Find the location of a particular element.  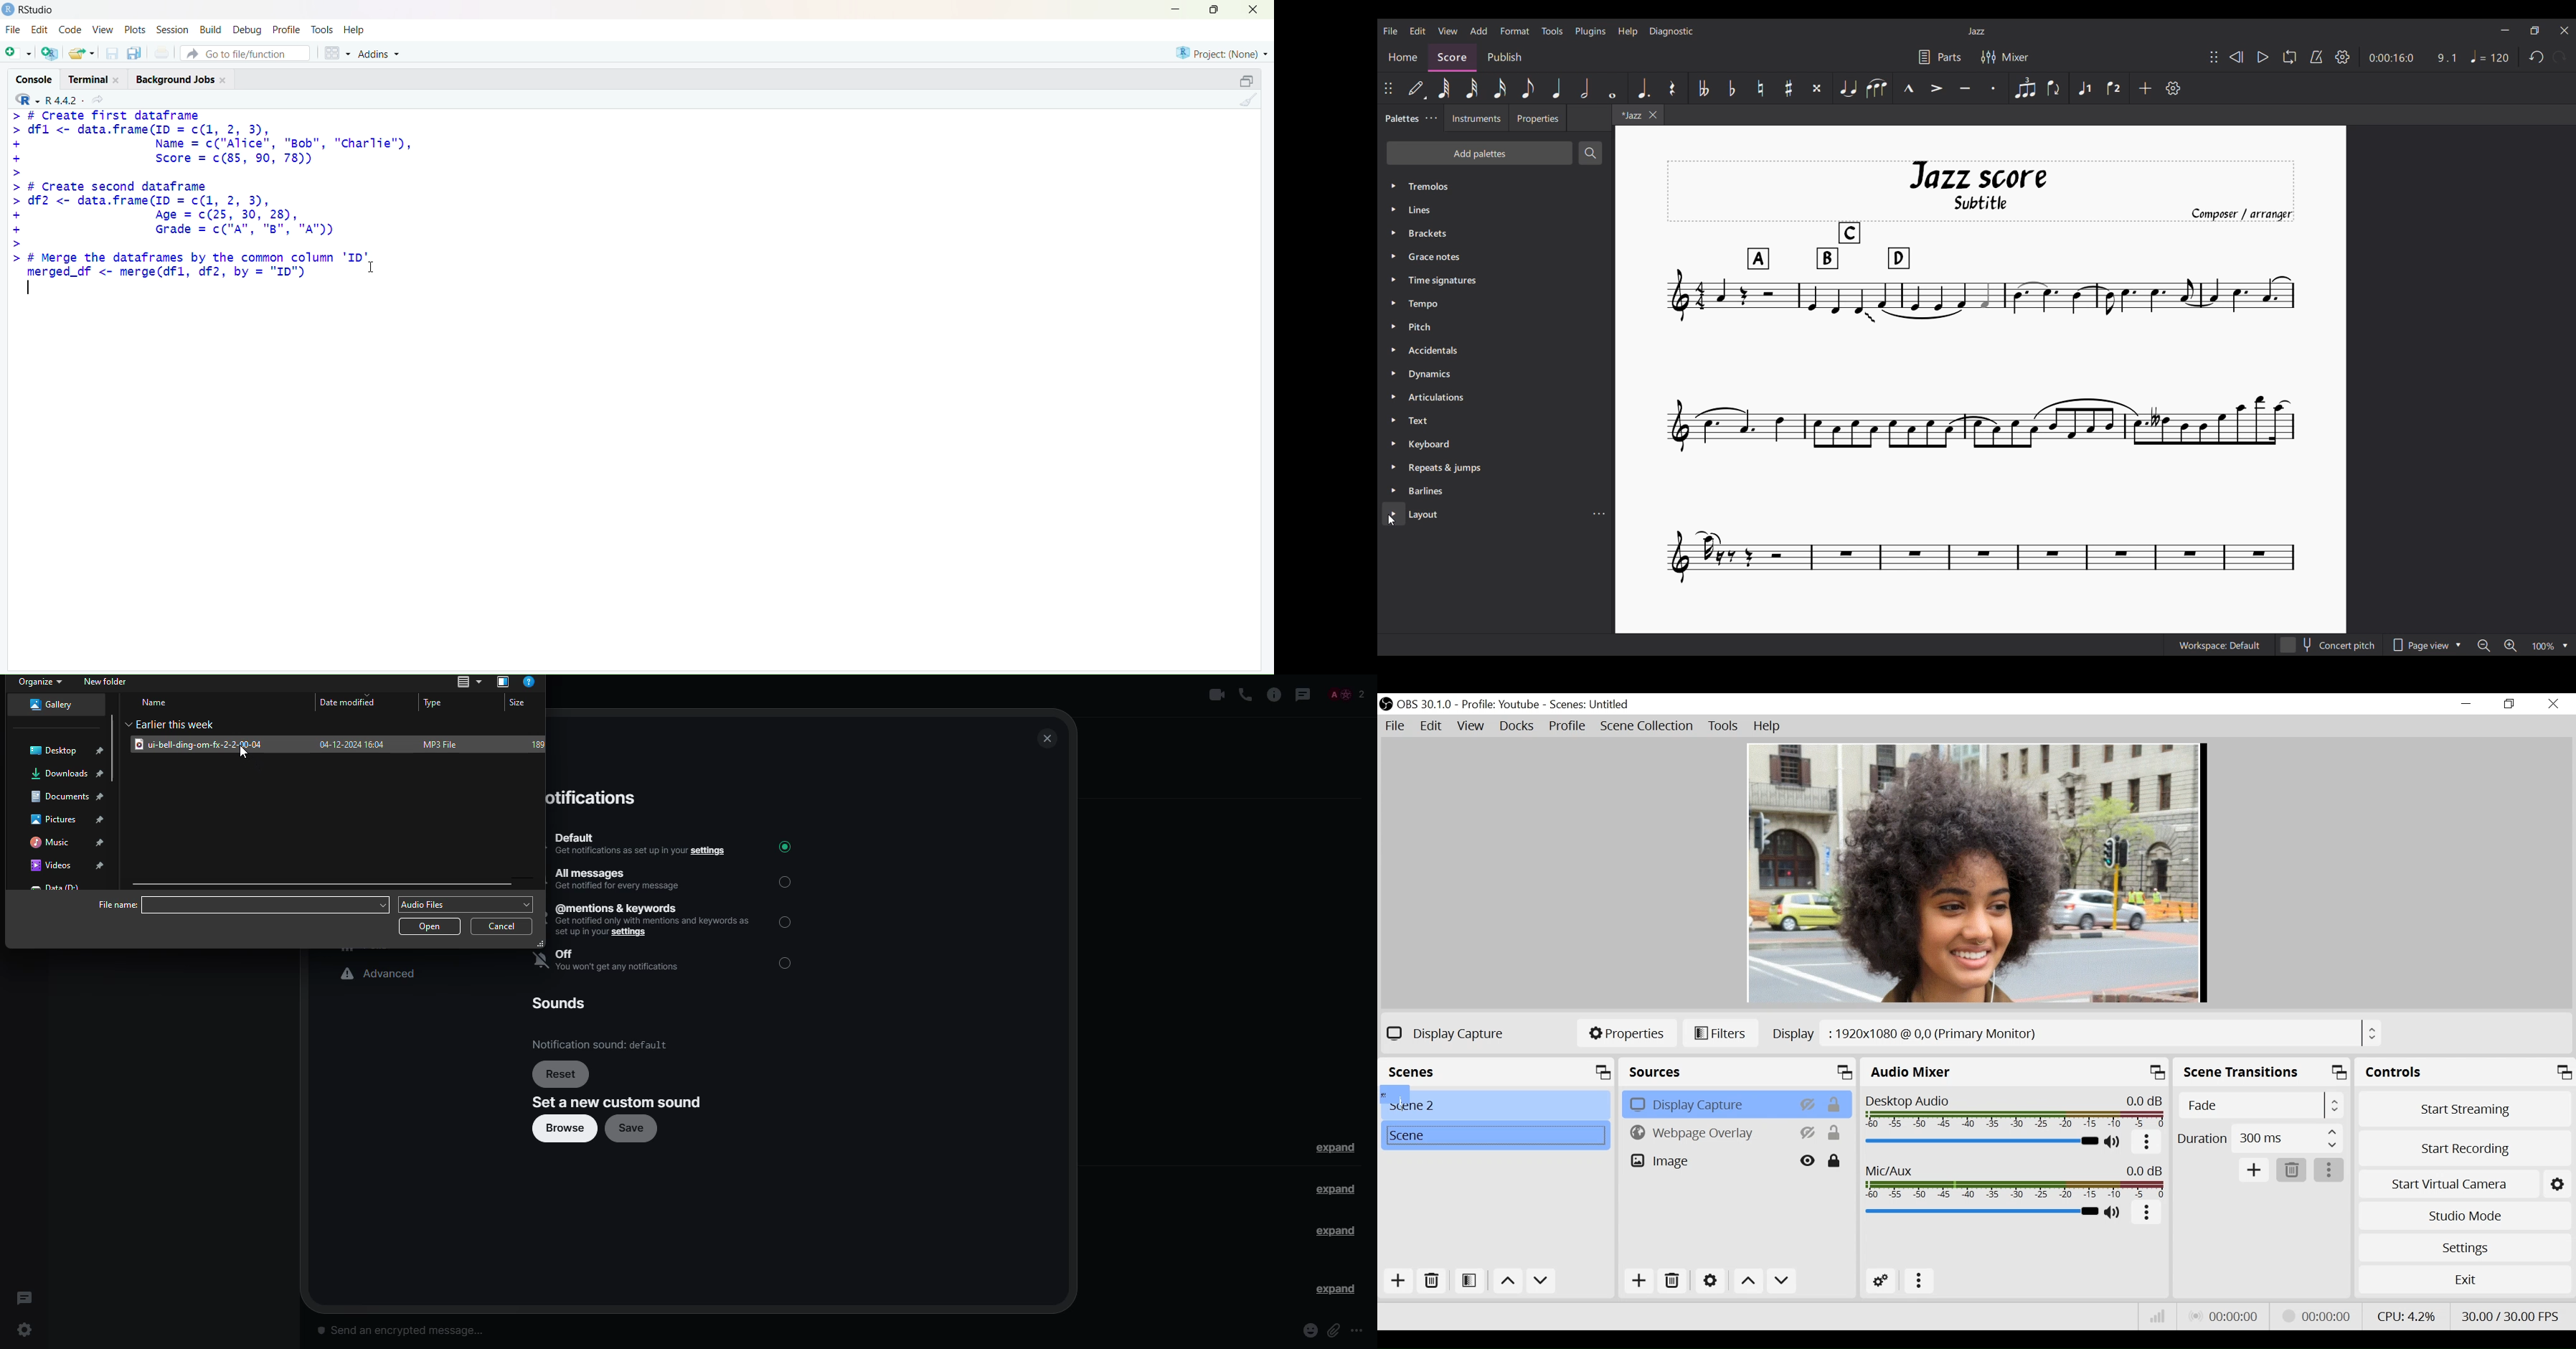

Live Status is located at coordinates (2226, 1315).